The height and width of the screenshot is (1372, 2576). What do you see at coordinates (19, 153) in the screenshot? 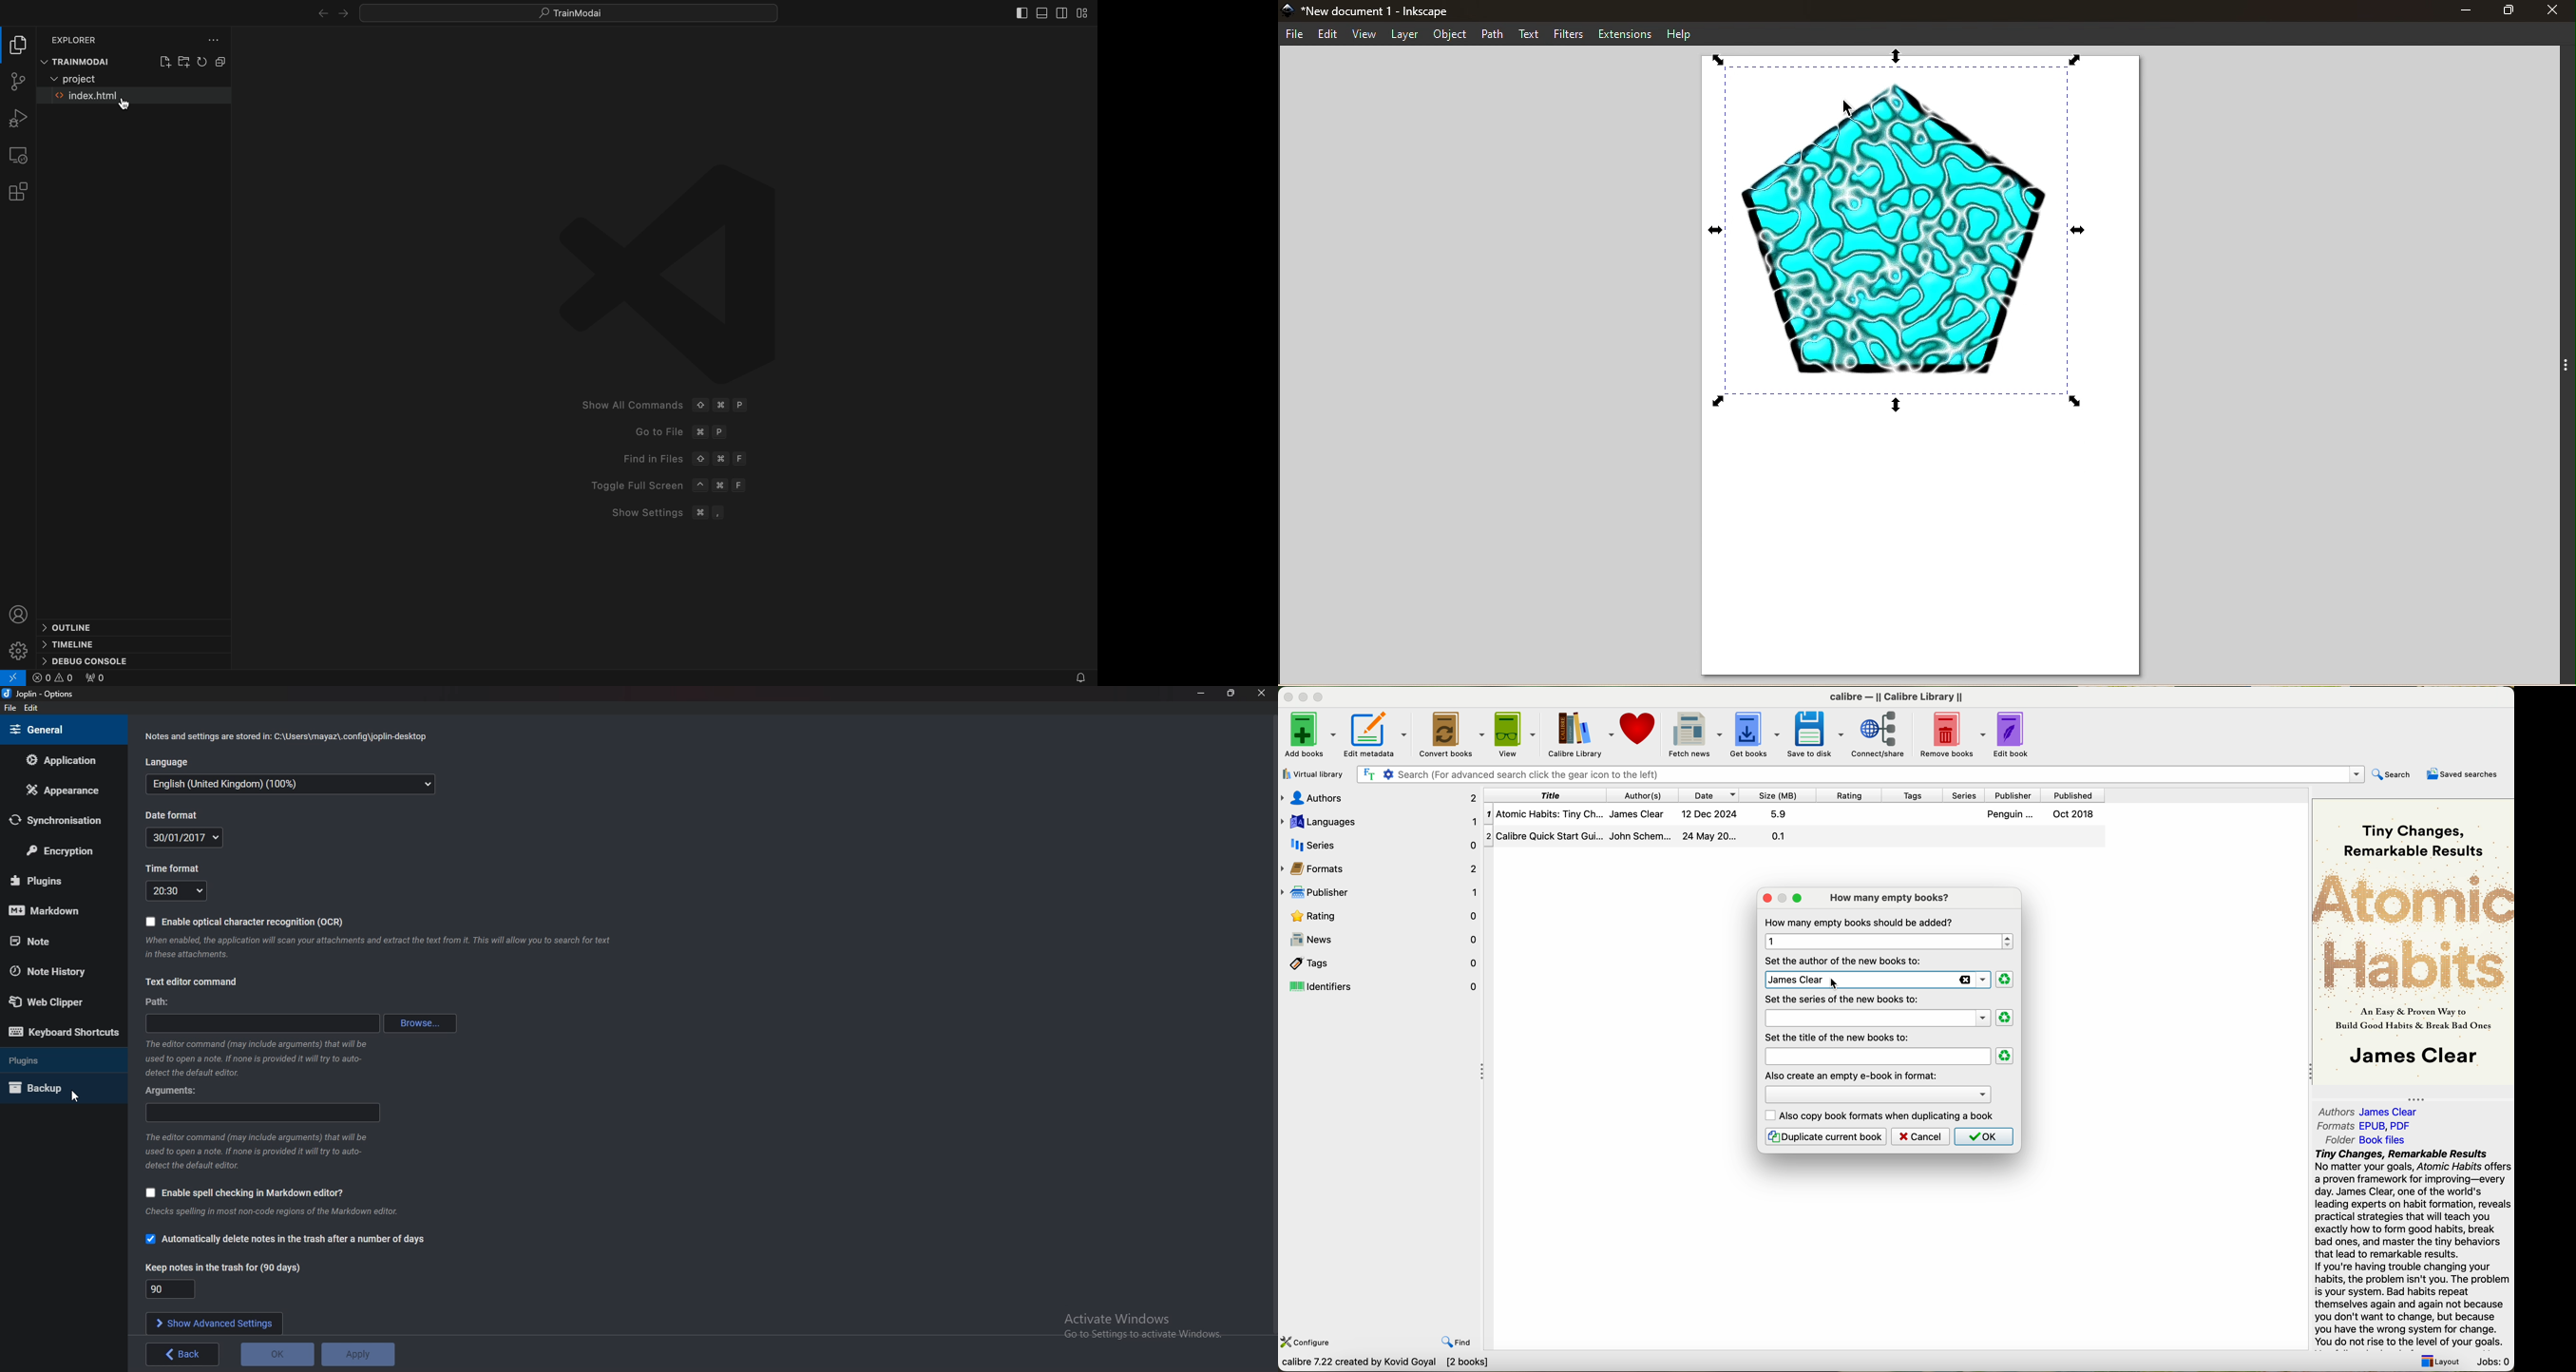
I see `remote explore` at bounding box center [19, 153].